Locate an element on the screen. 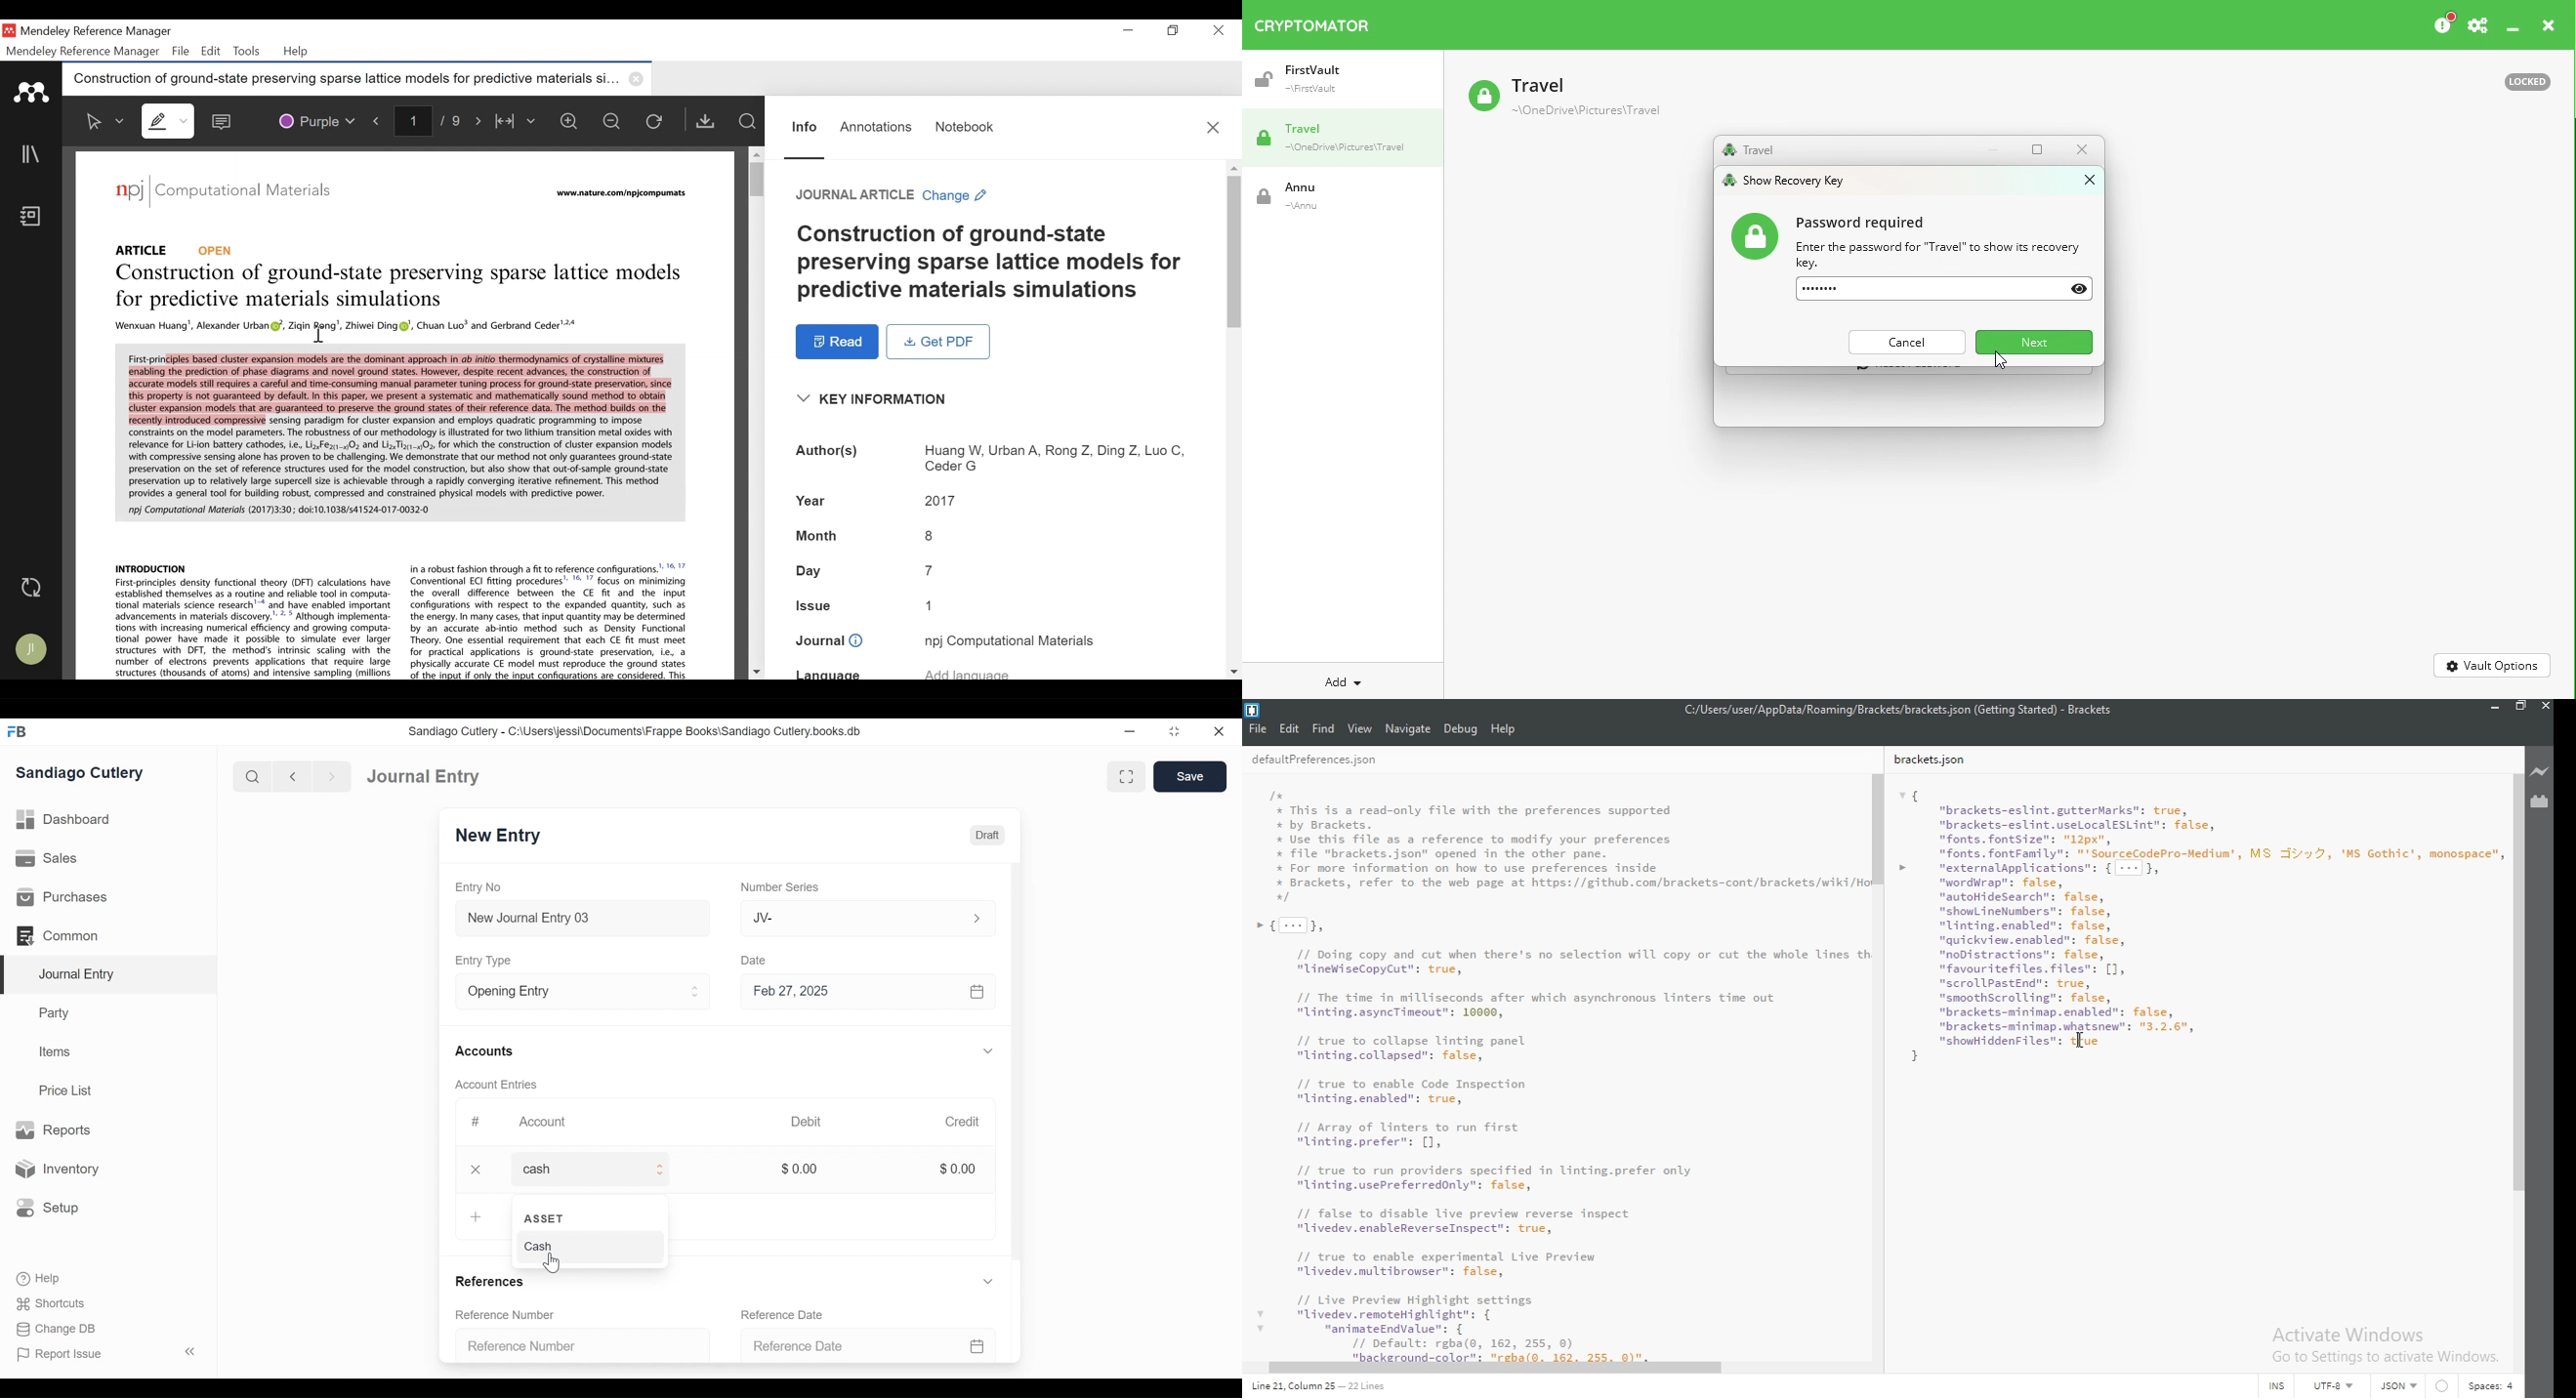 The image size is (2576, 1400). Account Entries is located at coordinates (495, 1085).